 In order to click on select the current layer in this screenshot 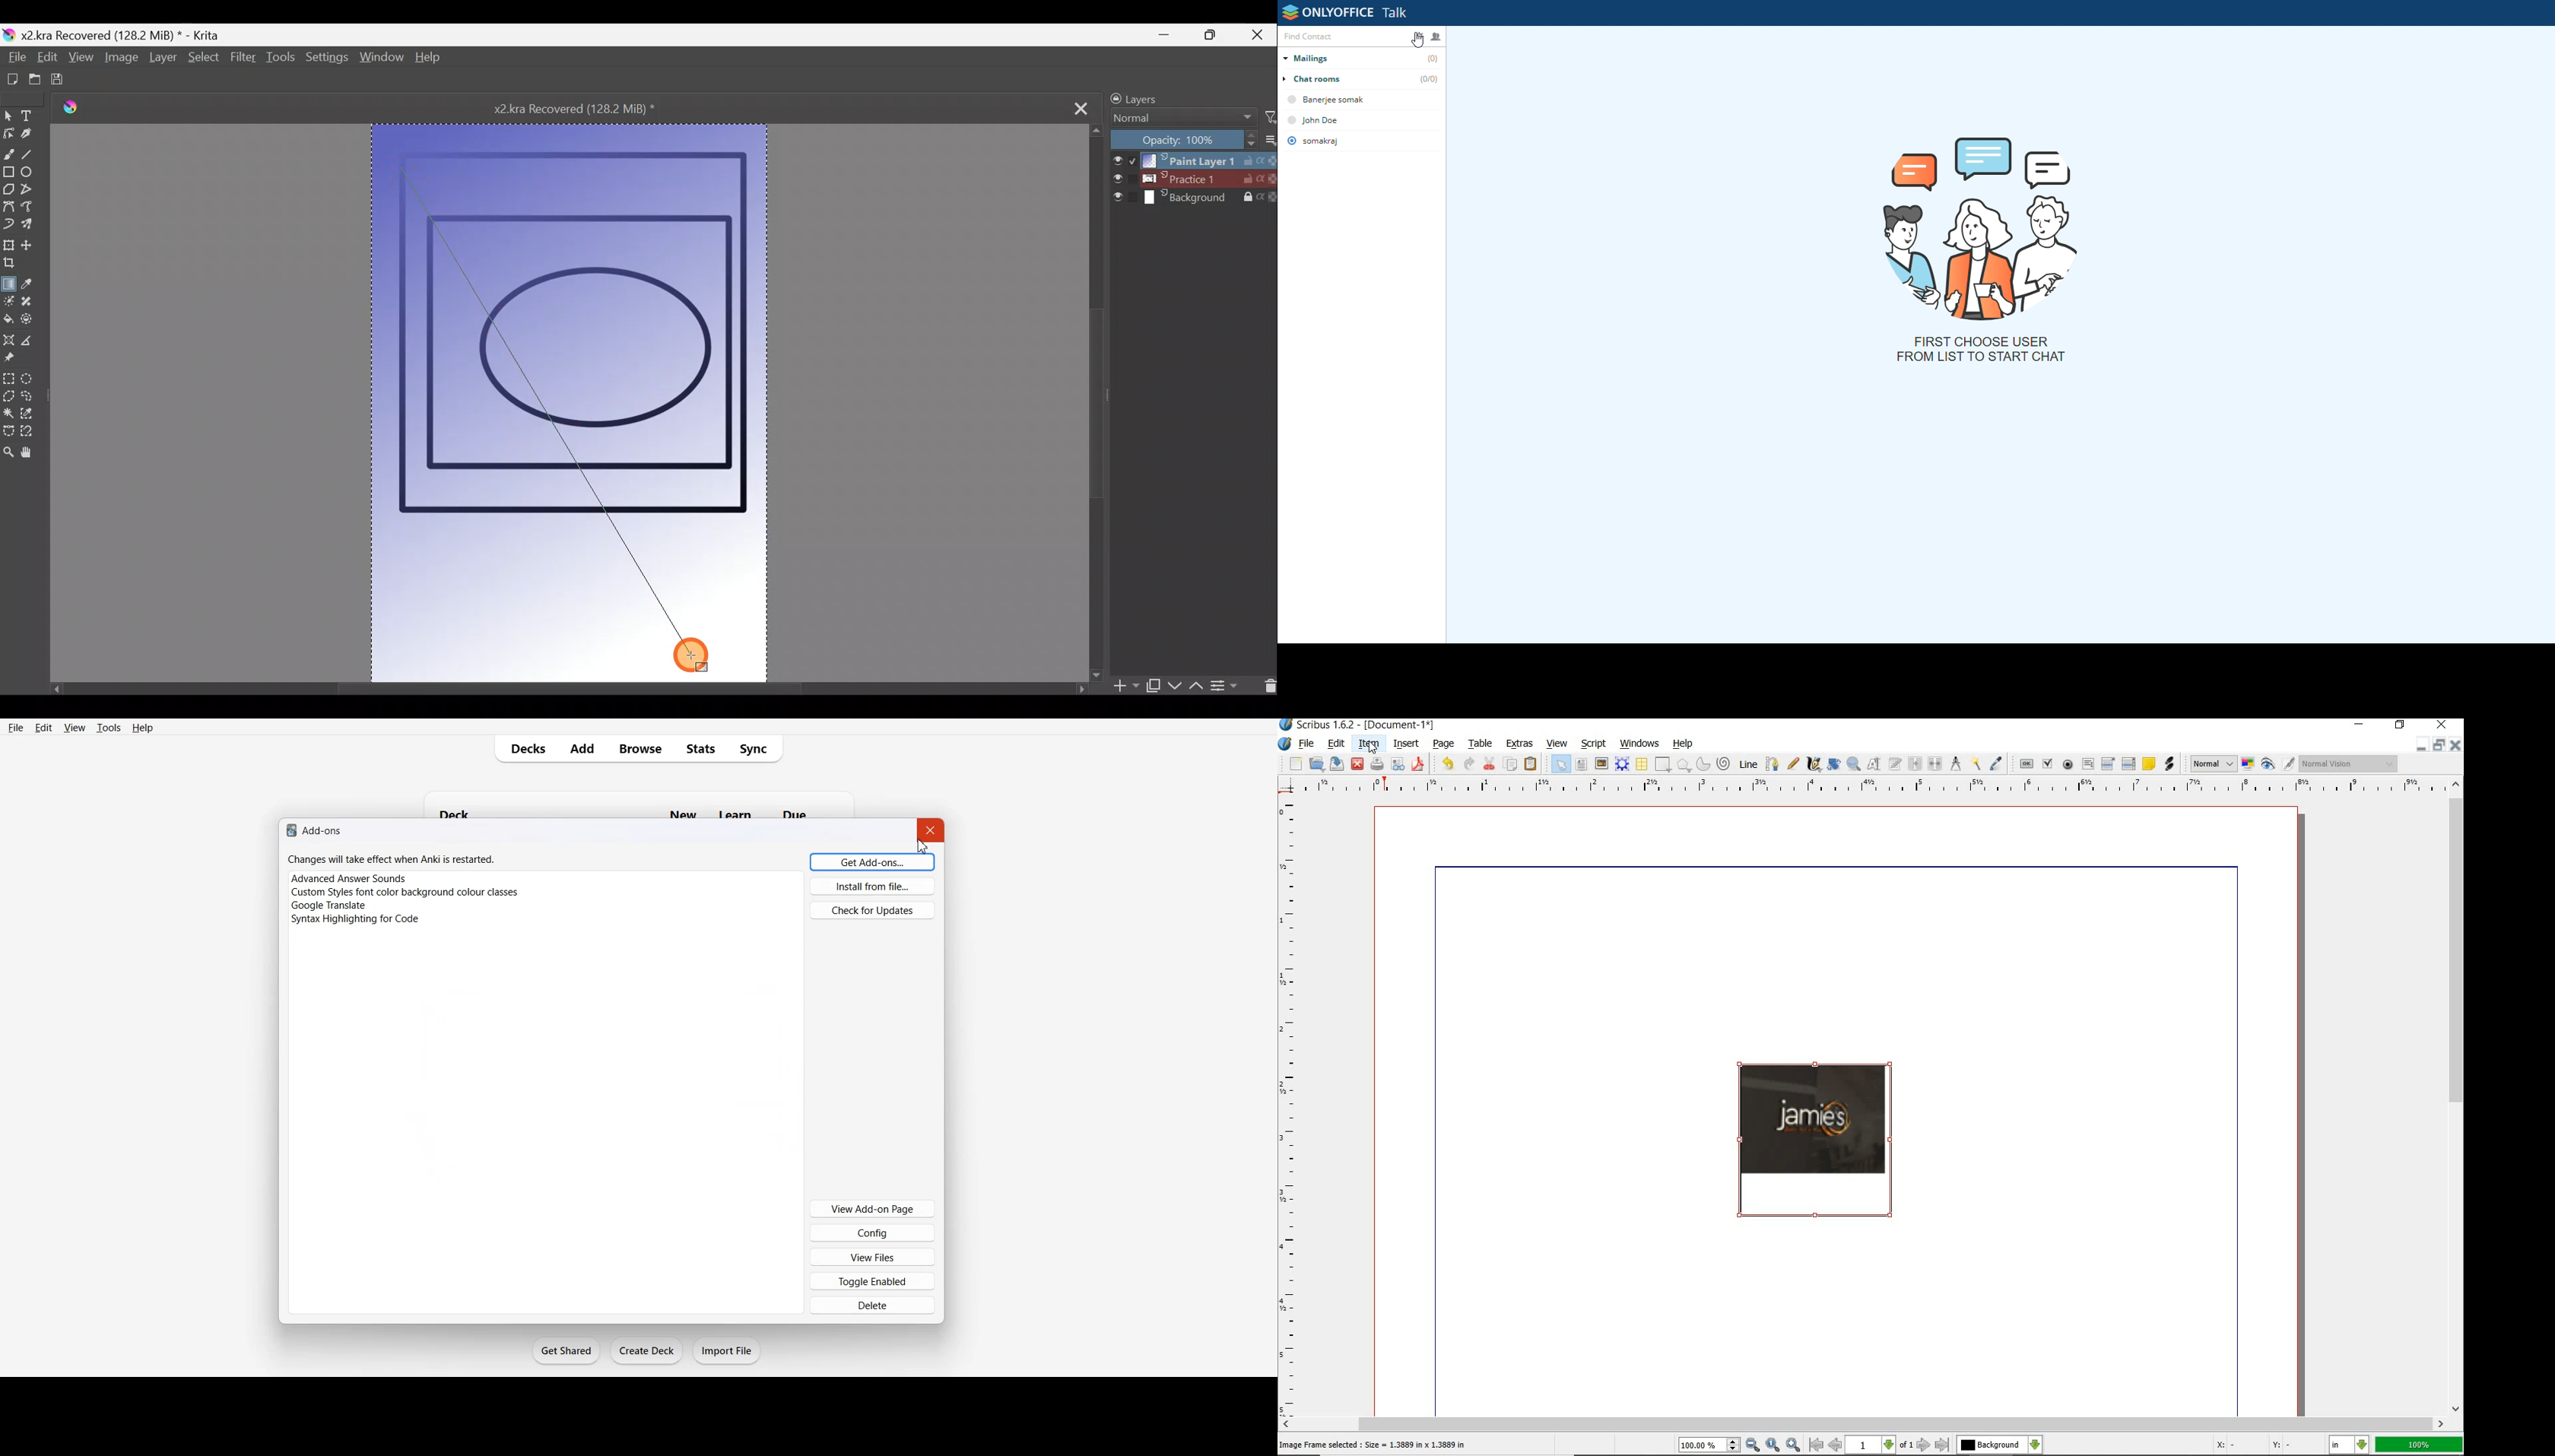, I will do `click(1999, 1445)`.